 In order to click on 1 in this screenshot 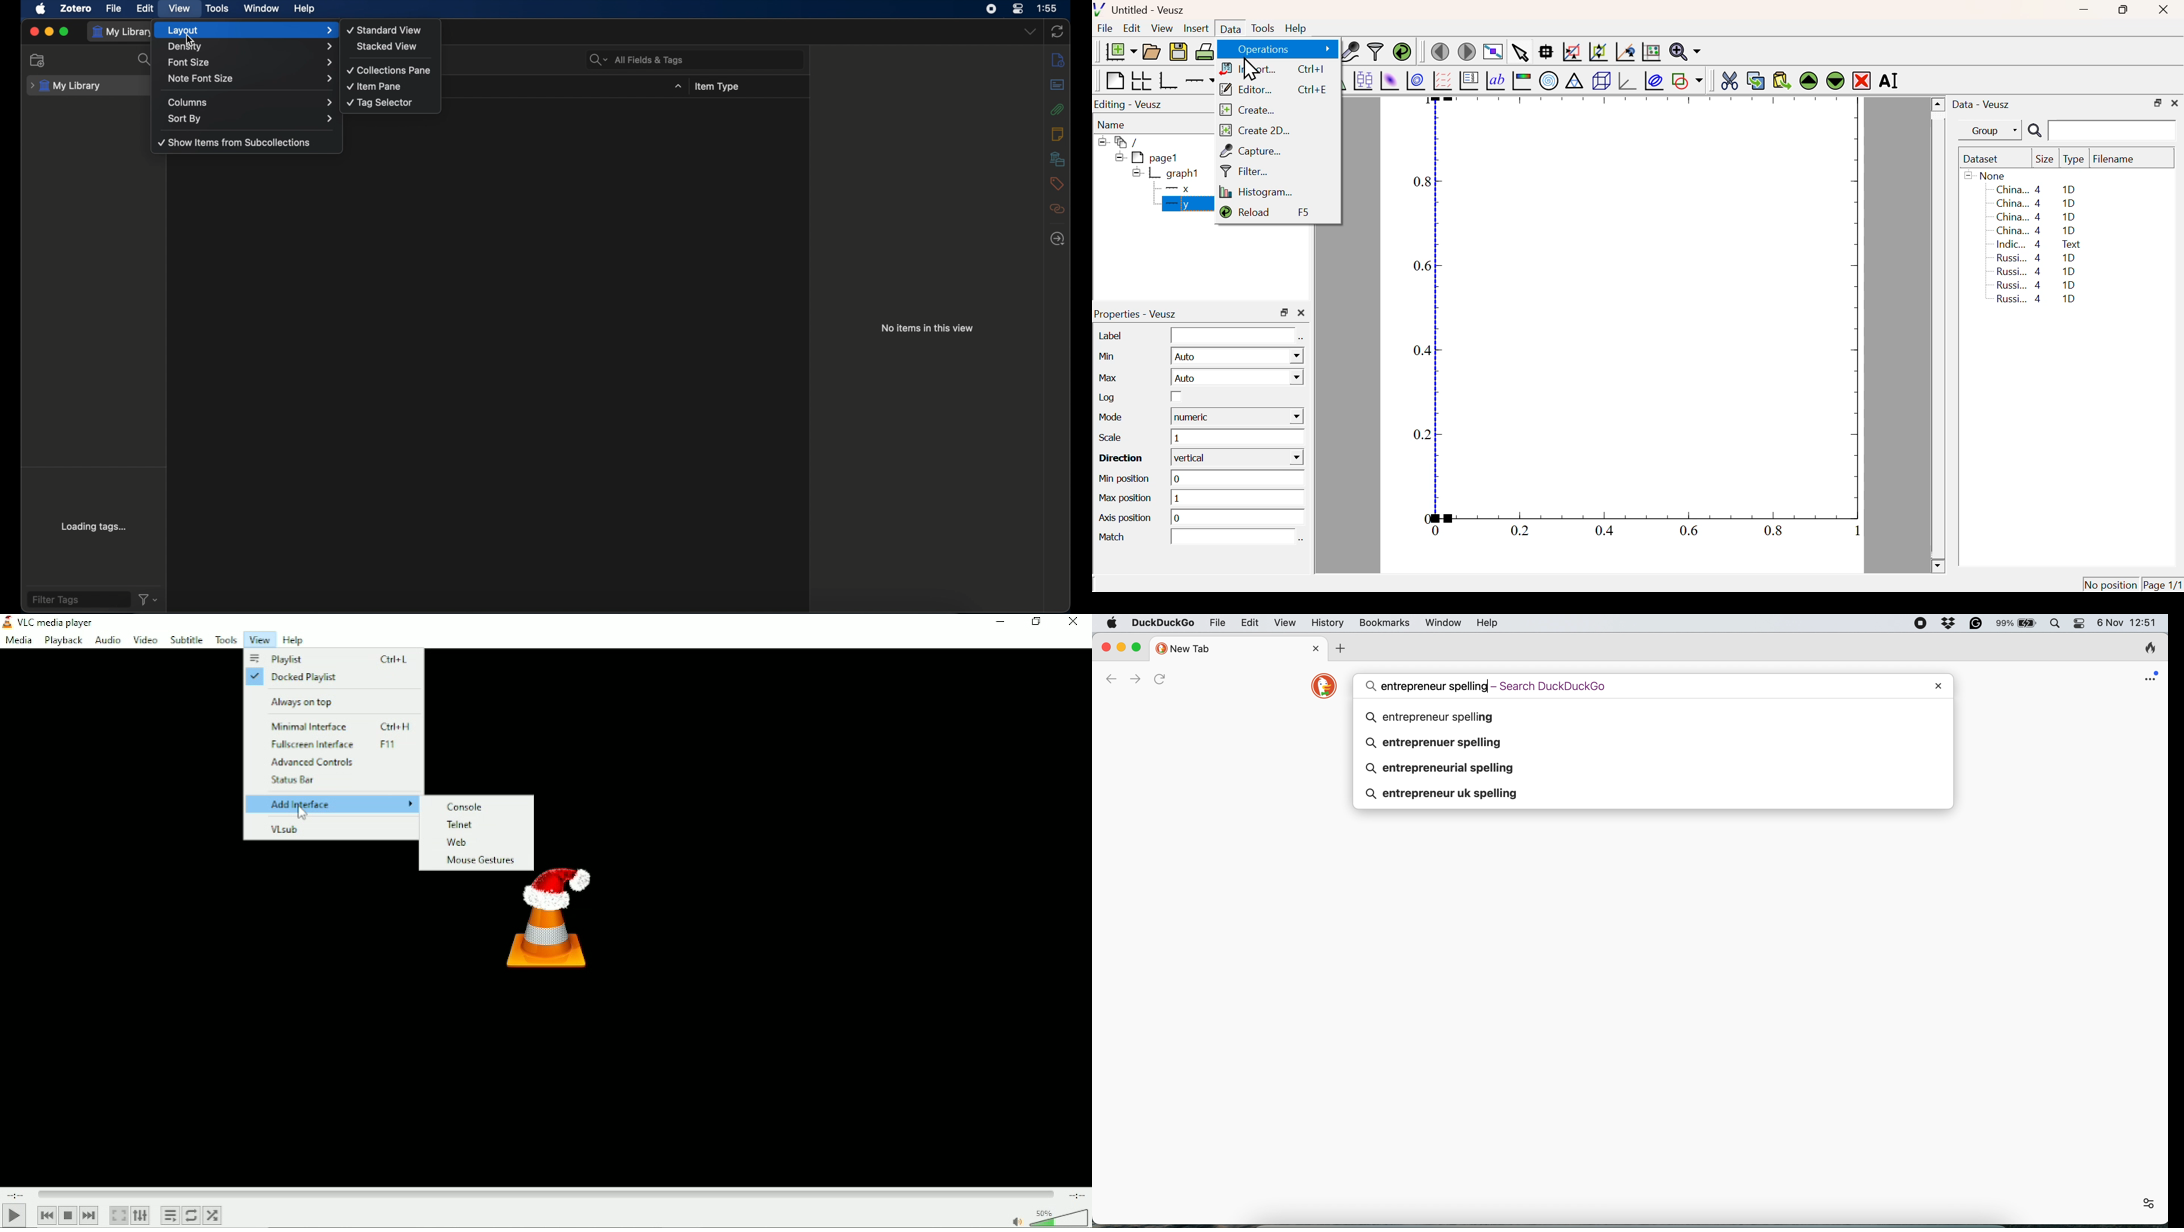, I will do `click(1237, 438)`.